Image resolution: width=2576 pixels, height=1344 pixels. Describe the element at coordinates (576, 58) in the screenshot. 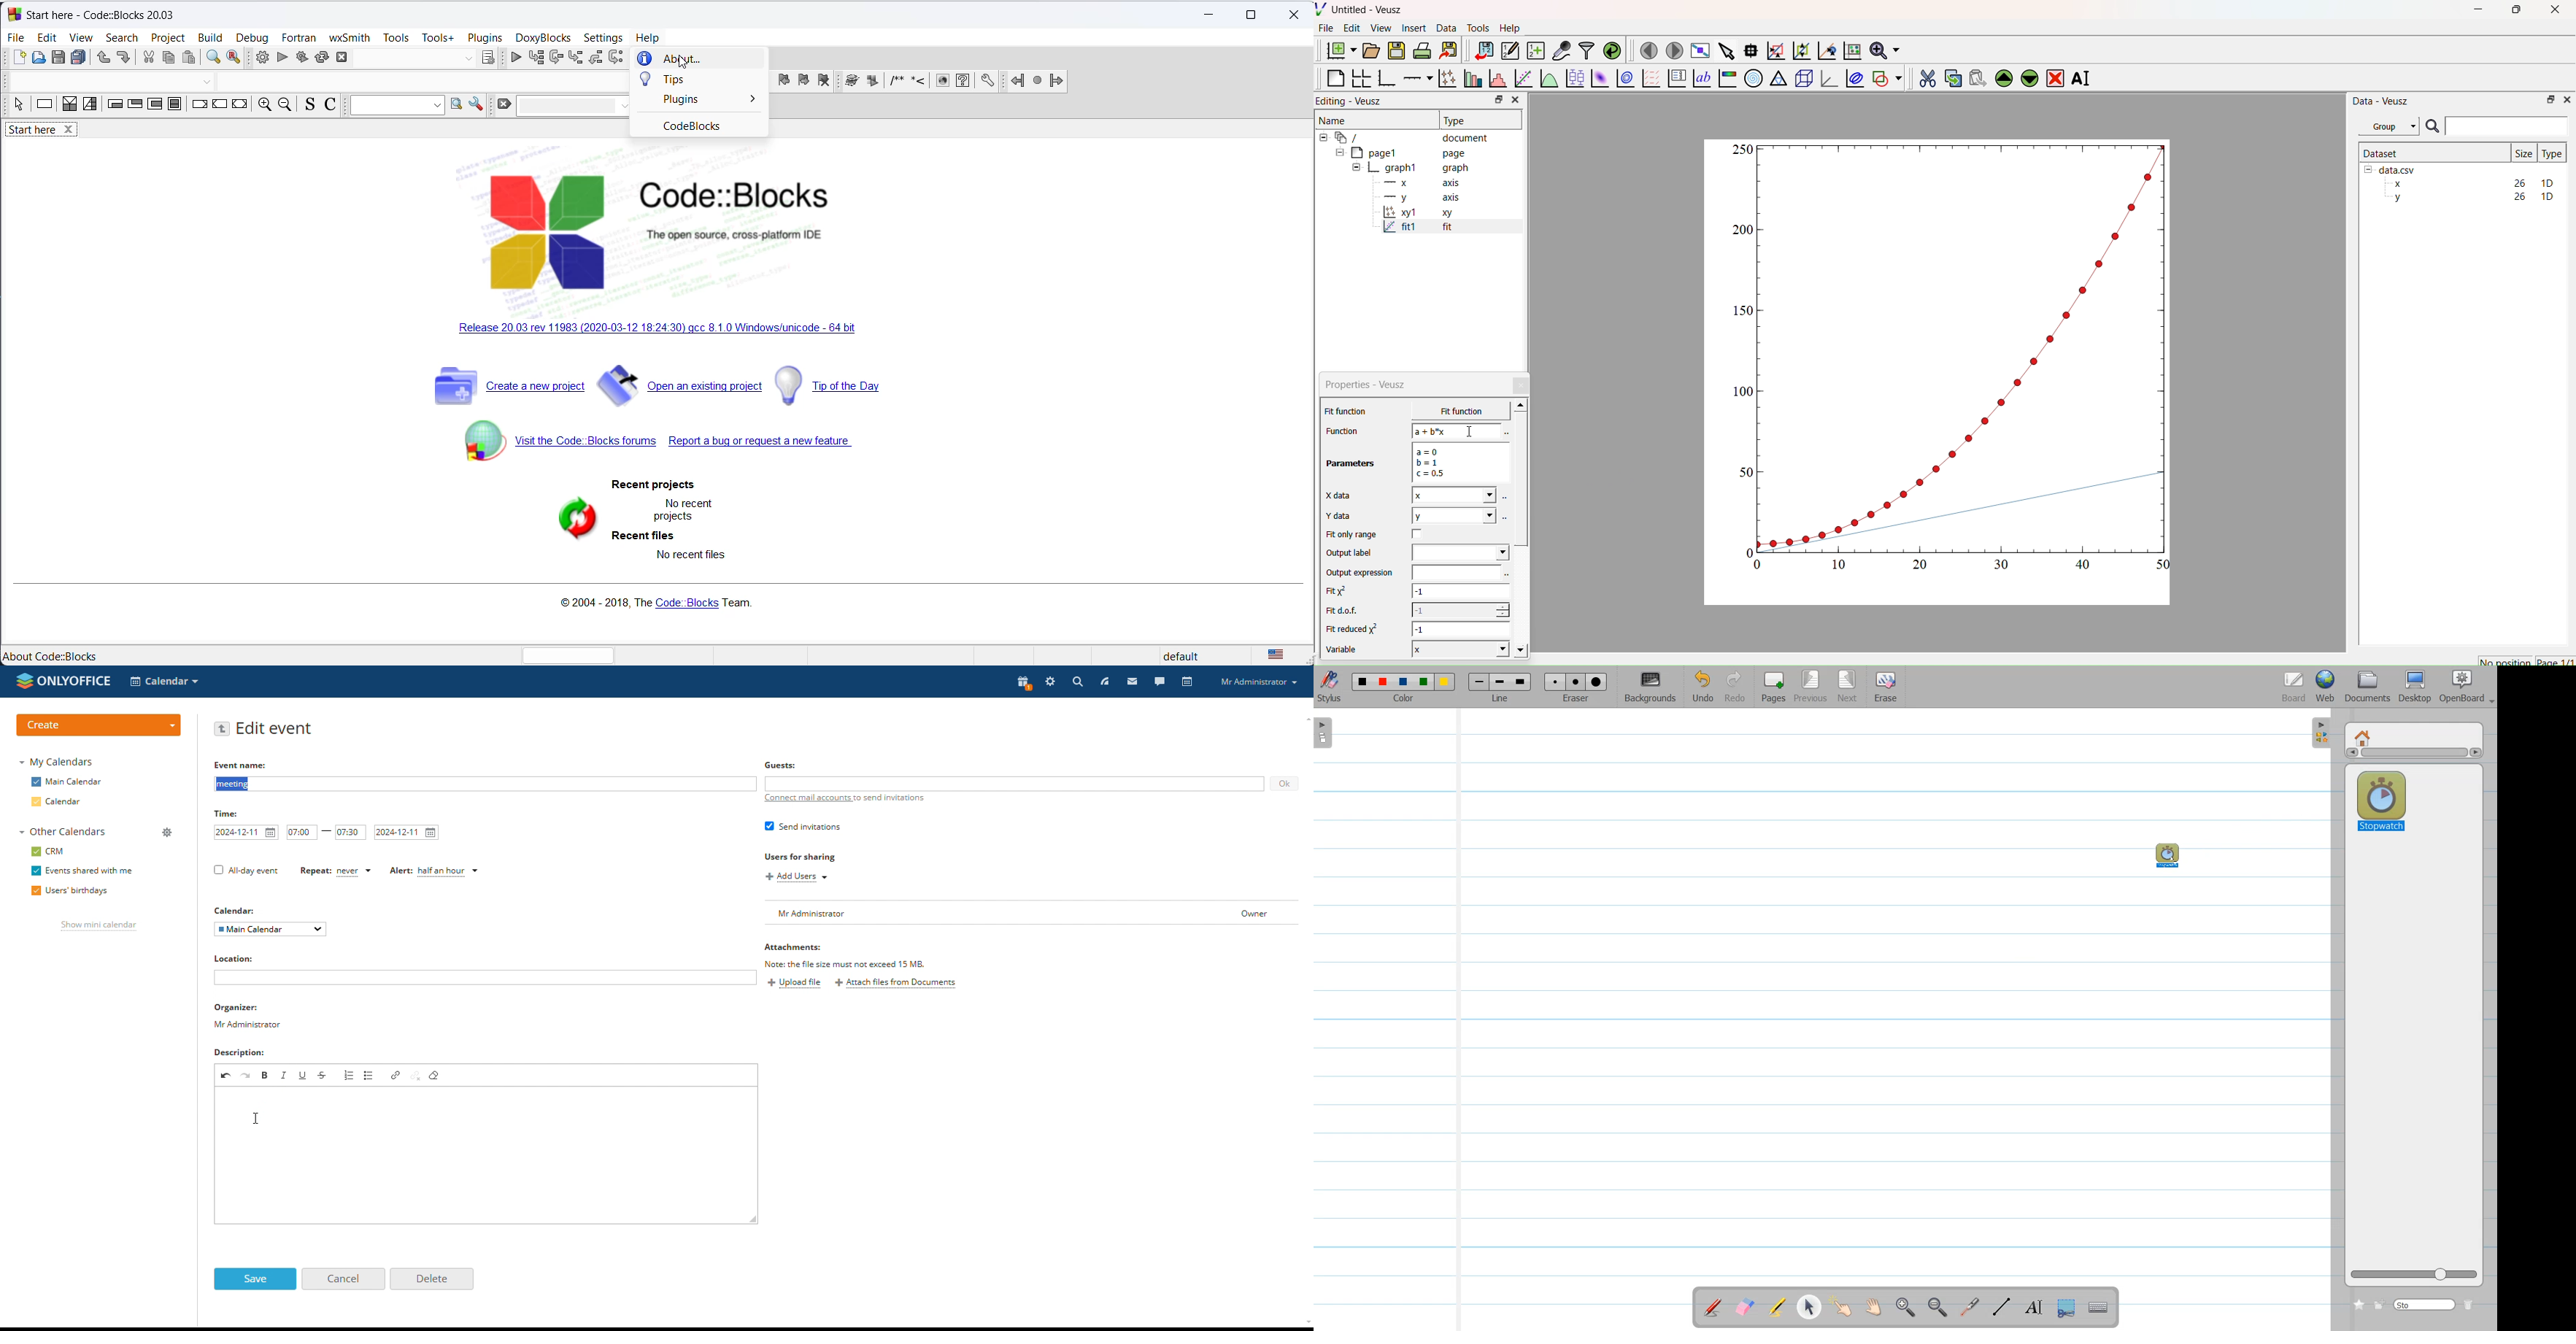

I see `step into` at that location.